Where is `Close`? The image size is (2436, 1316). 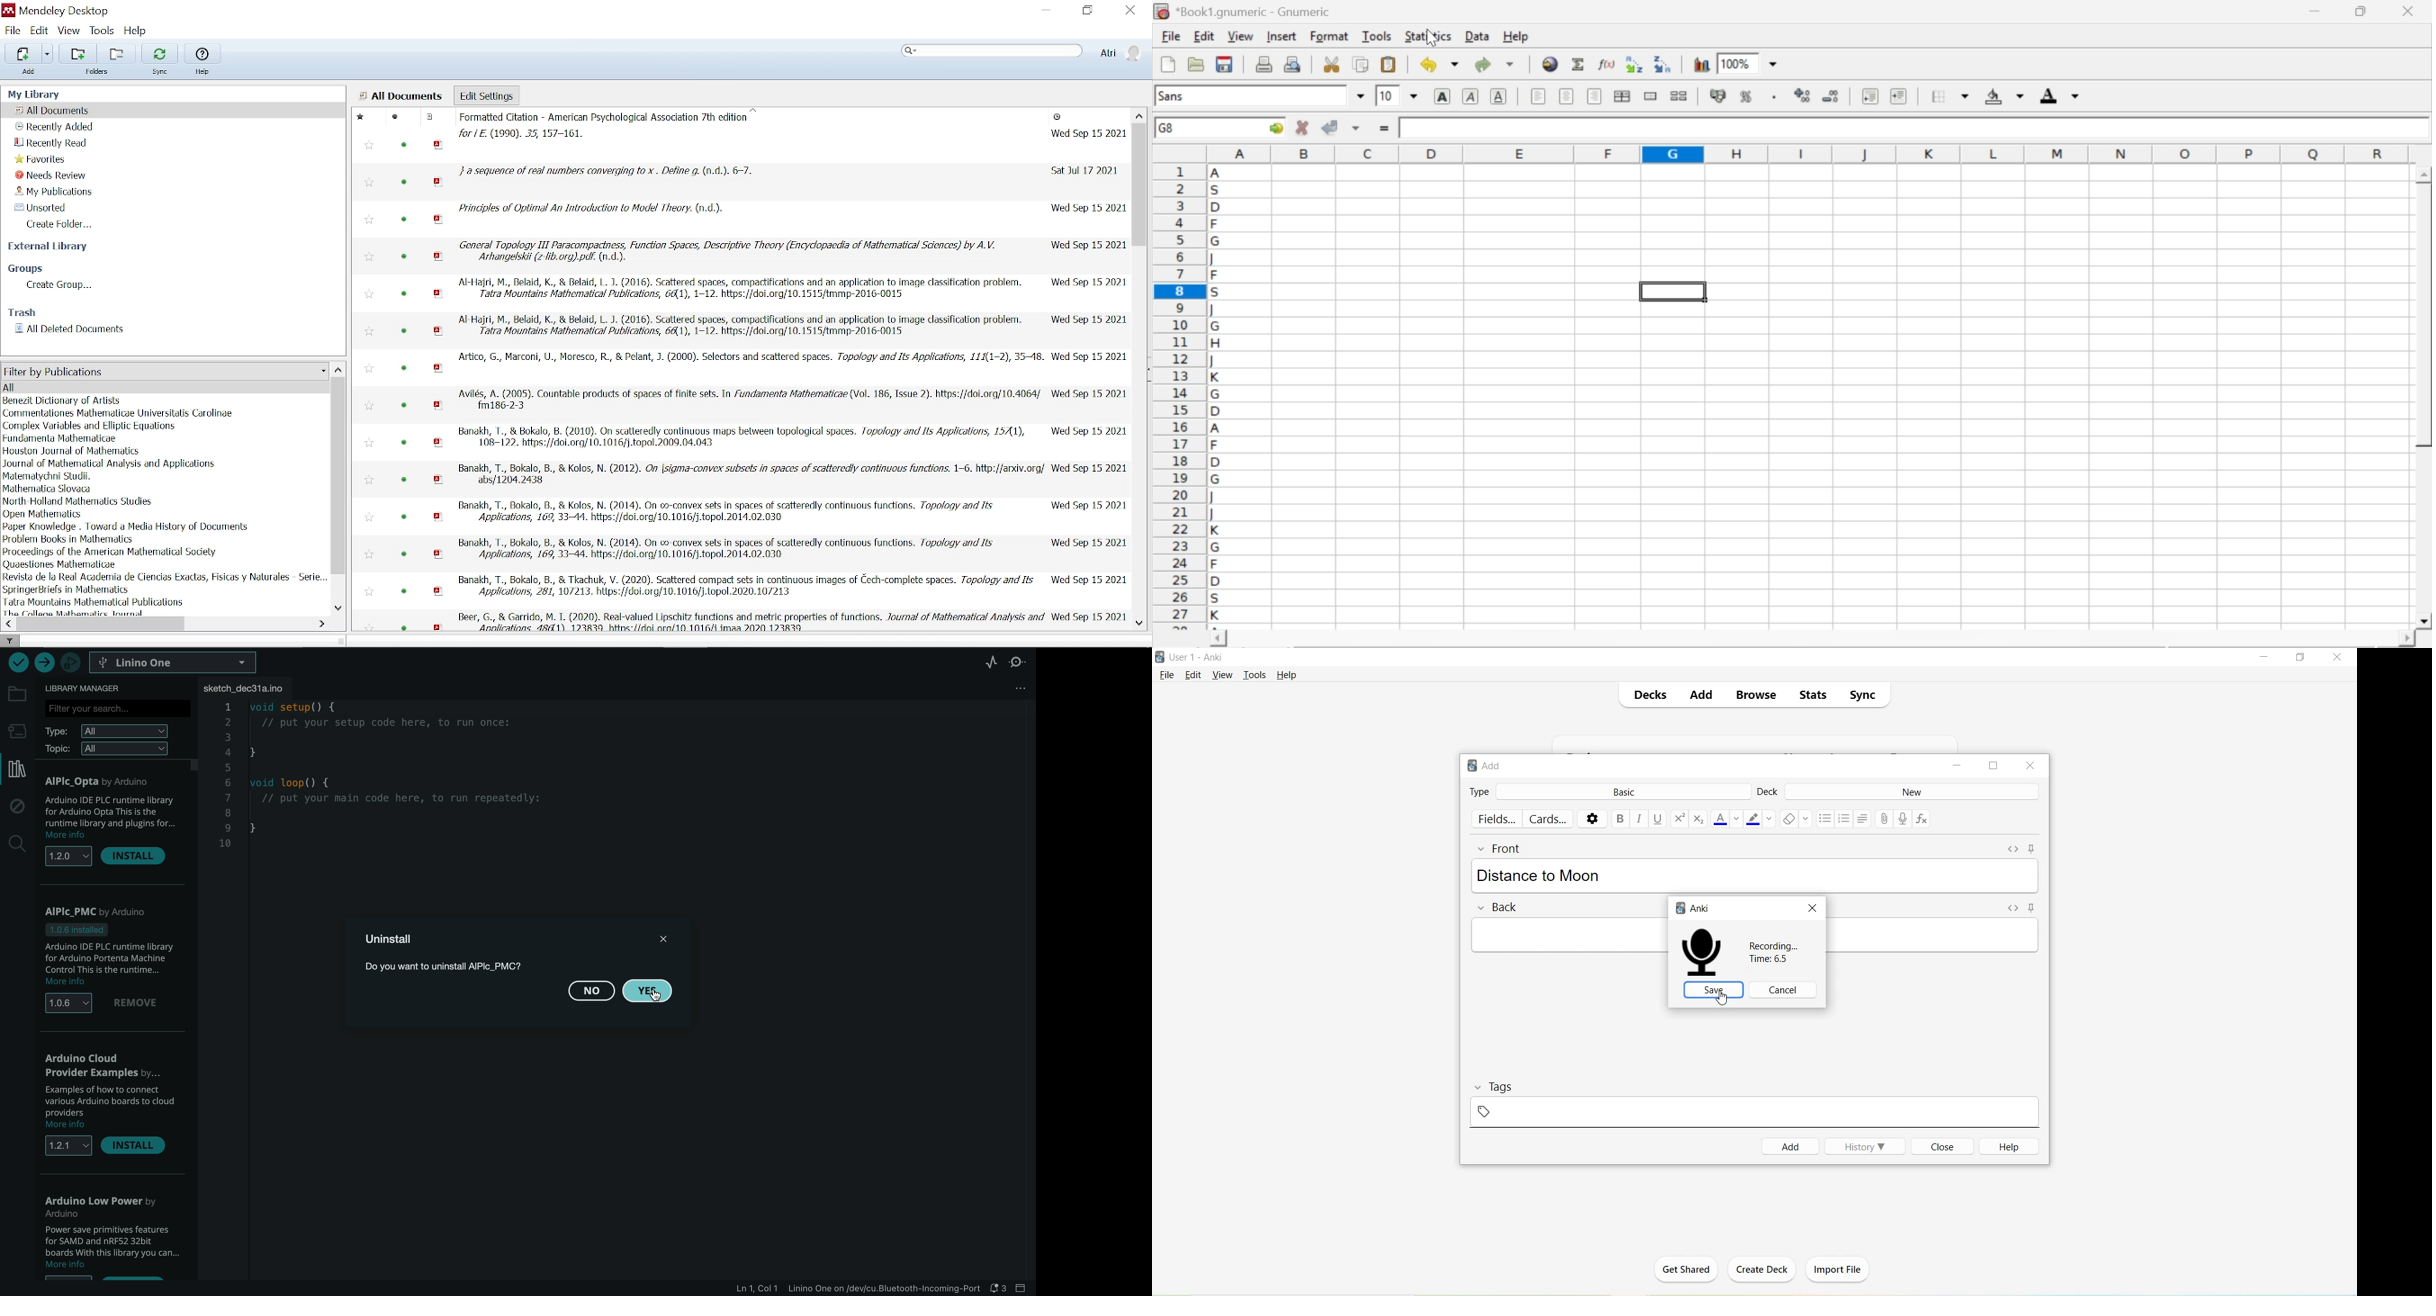
Close is located at coordinates (1812, 907).